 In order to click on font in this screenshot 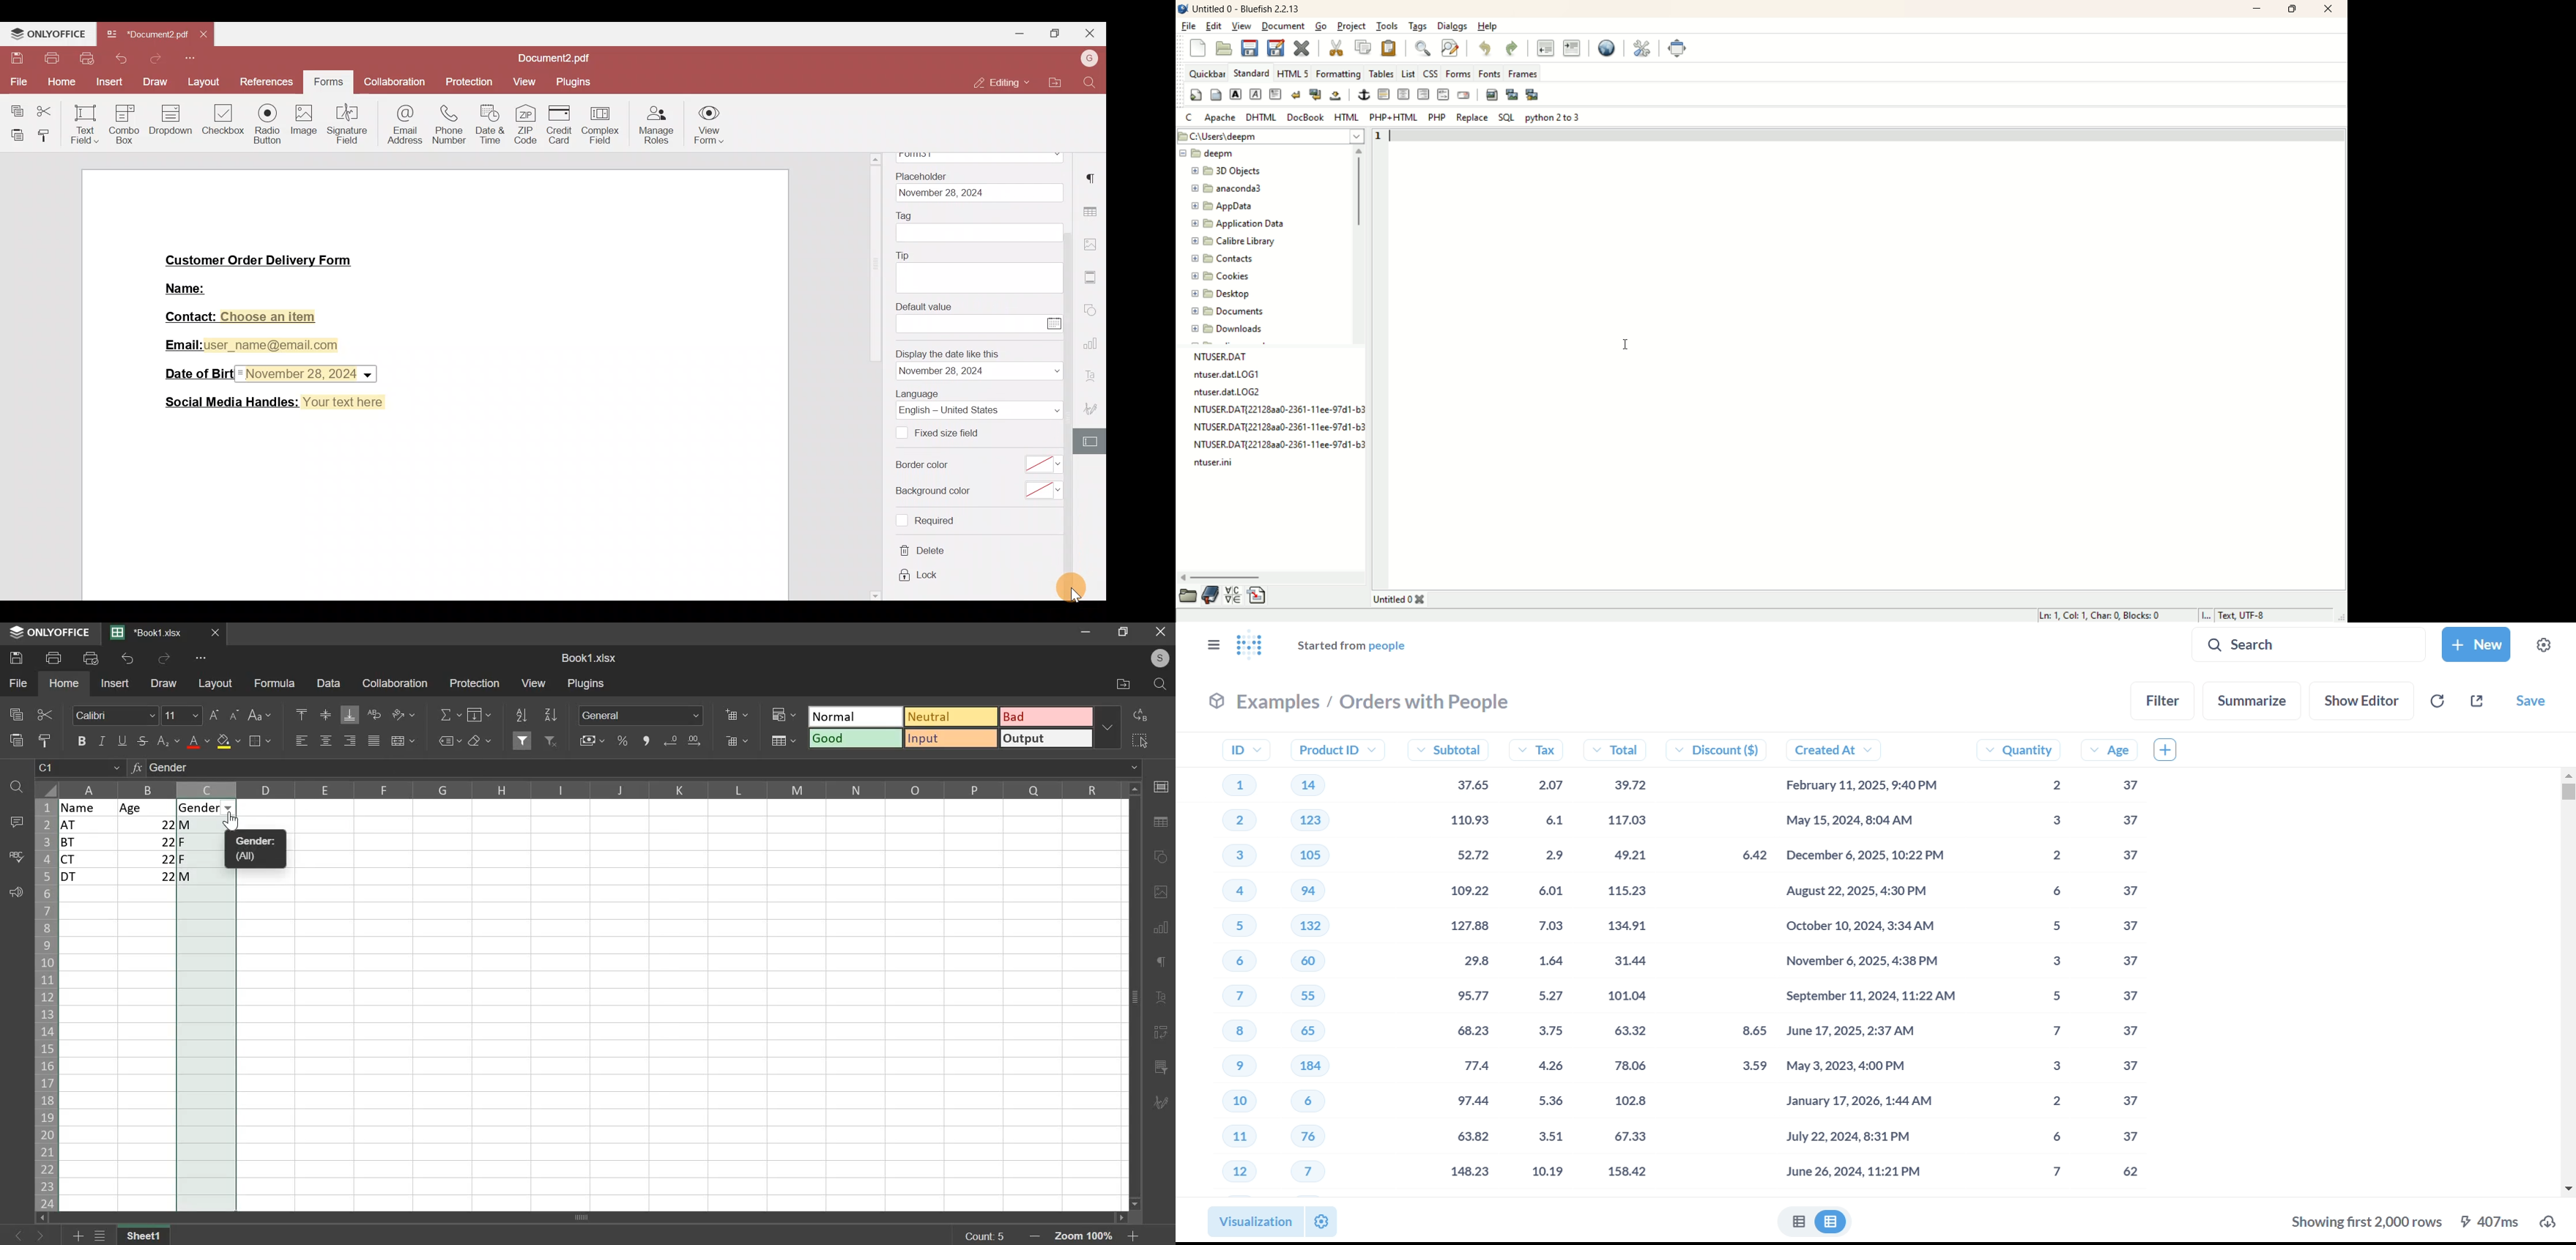, I will do `click(116, 715)`.